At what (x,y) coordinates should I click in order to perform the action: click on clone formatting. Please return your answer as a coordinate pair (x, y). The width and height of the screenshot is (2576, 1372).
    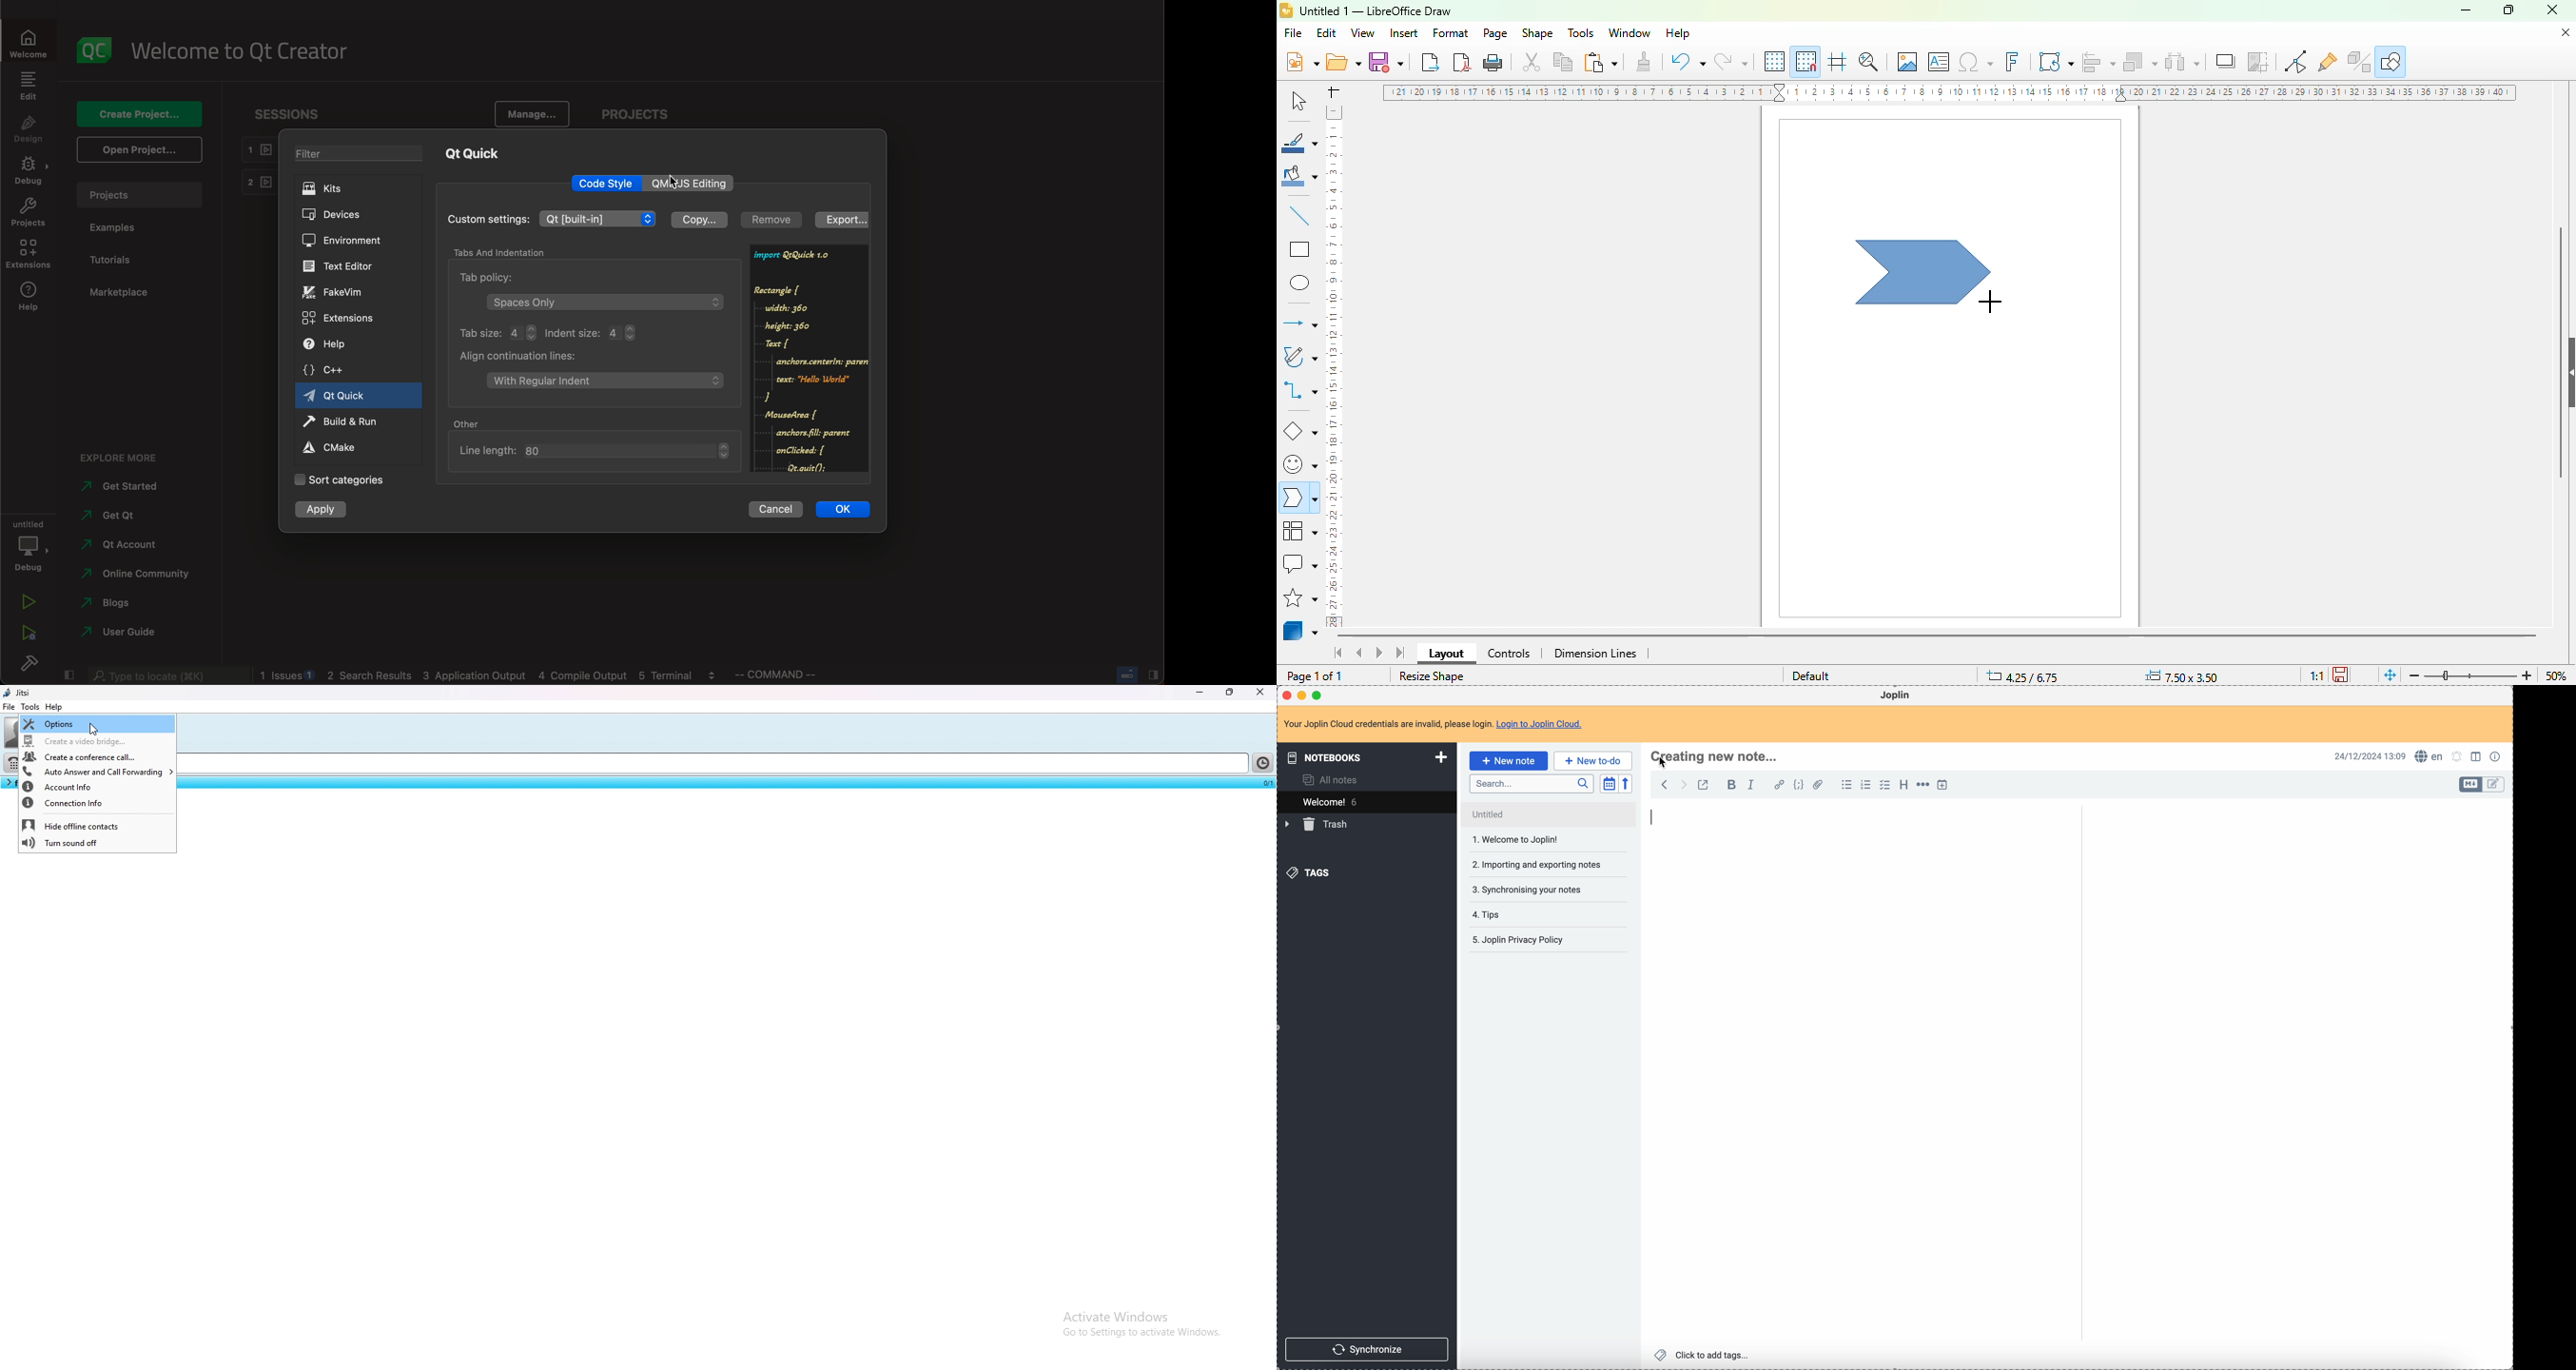
    Looking at the image, I should click on (1645, 60).